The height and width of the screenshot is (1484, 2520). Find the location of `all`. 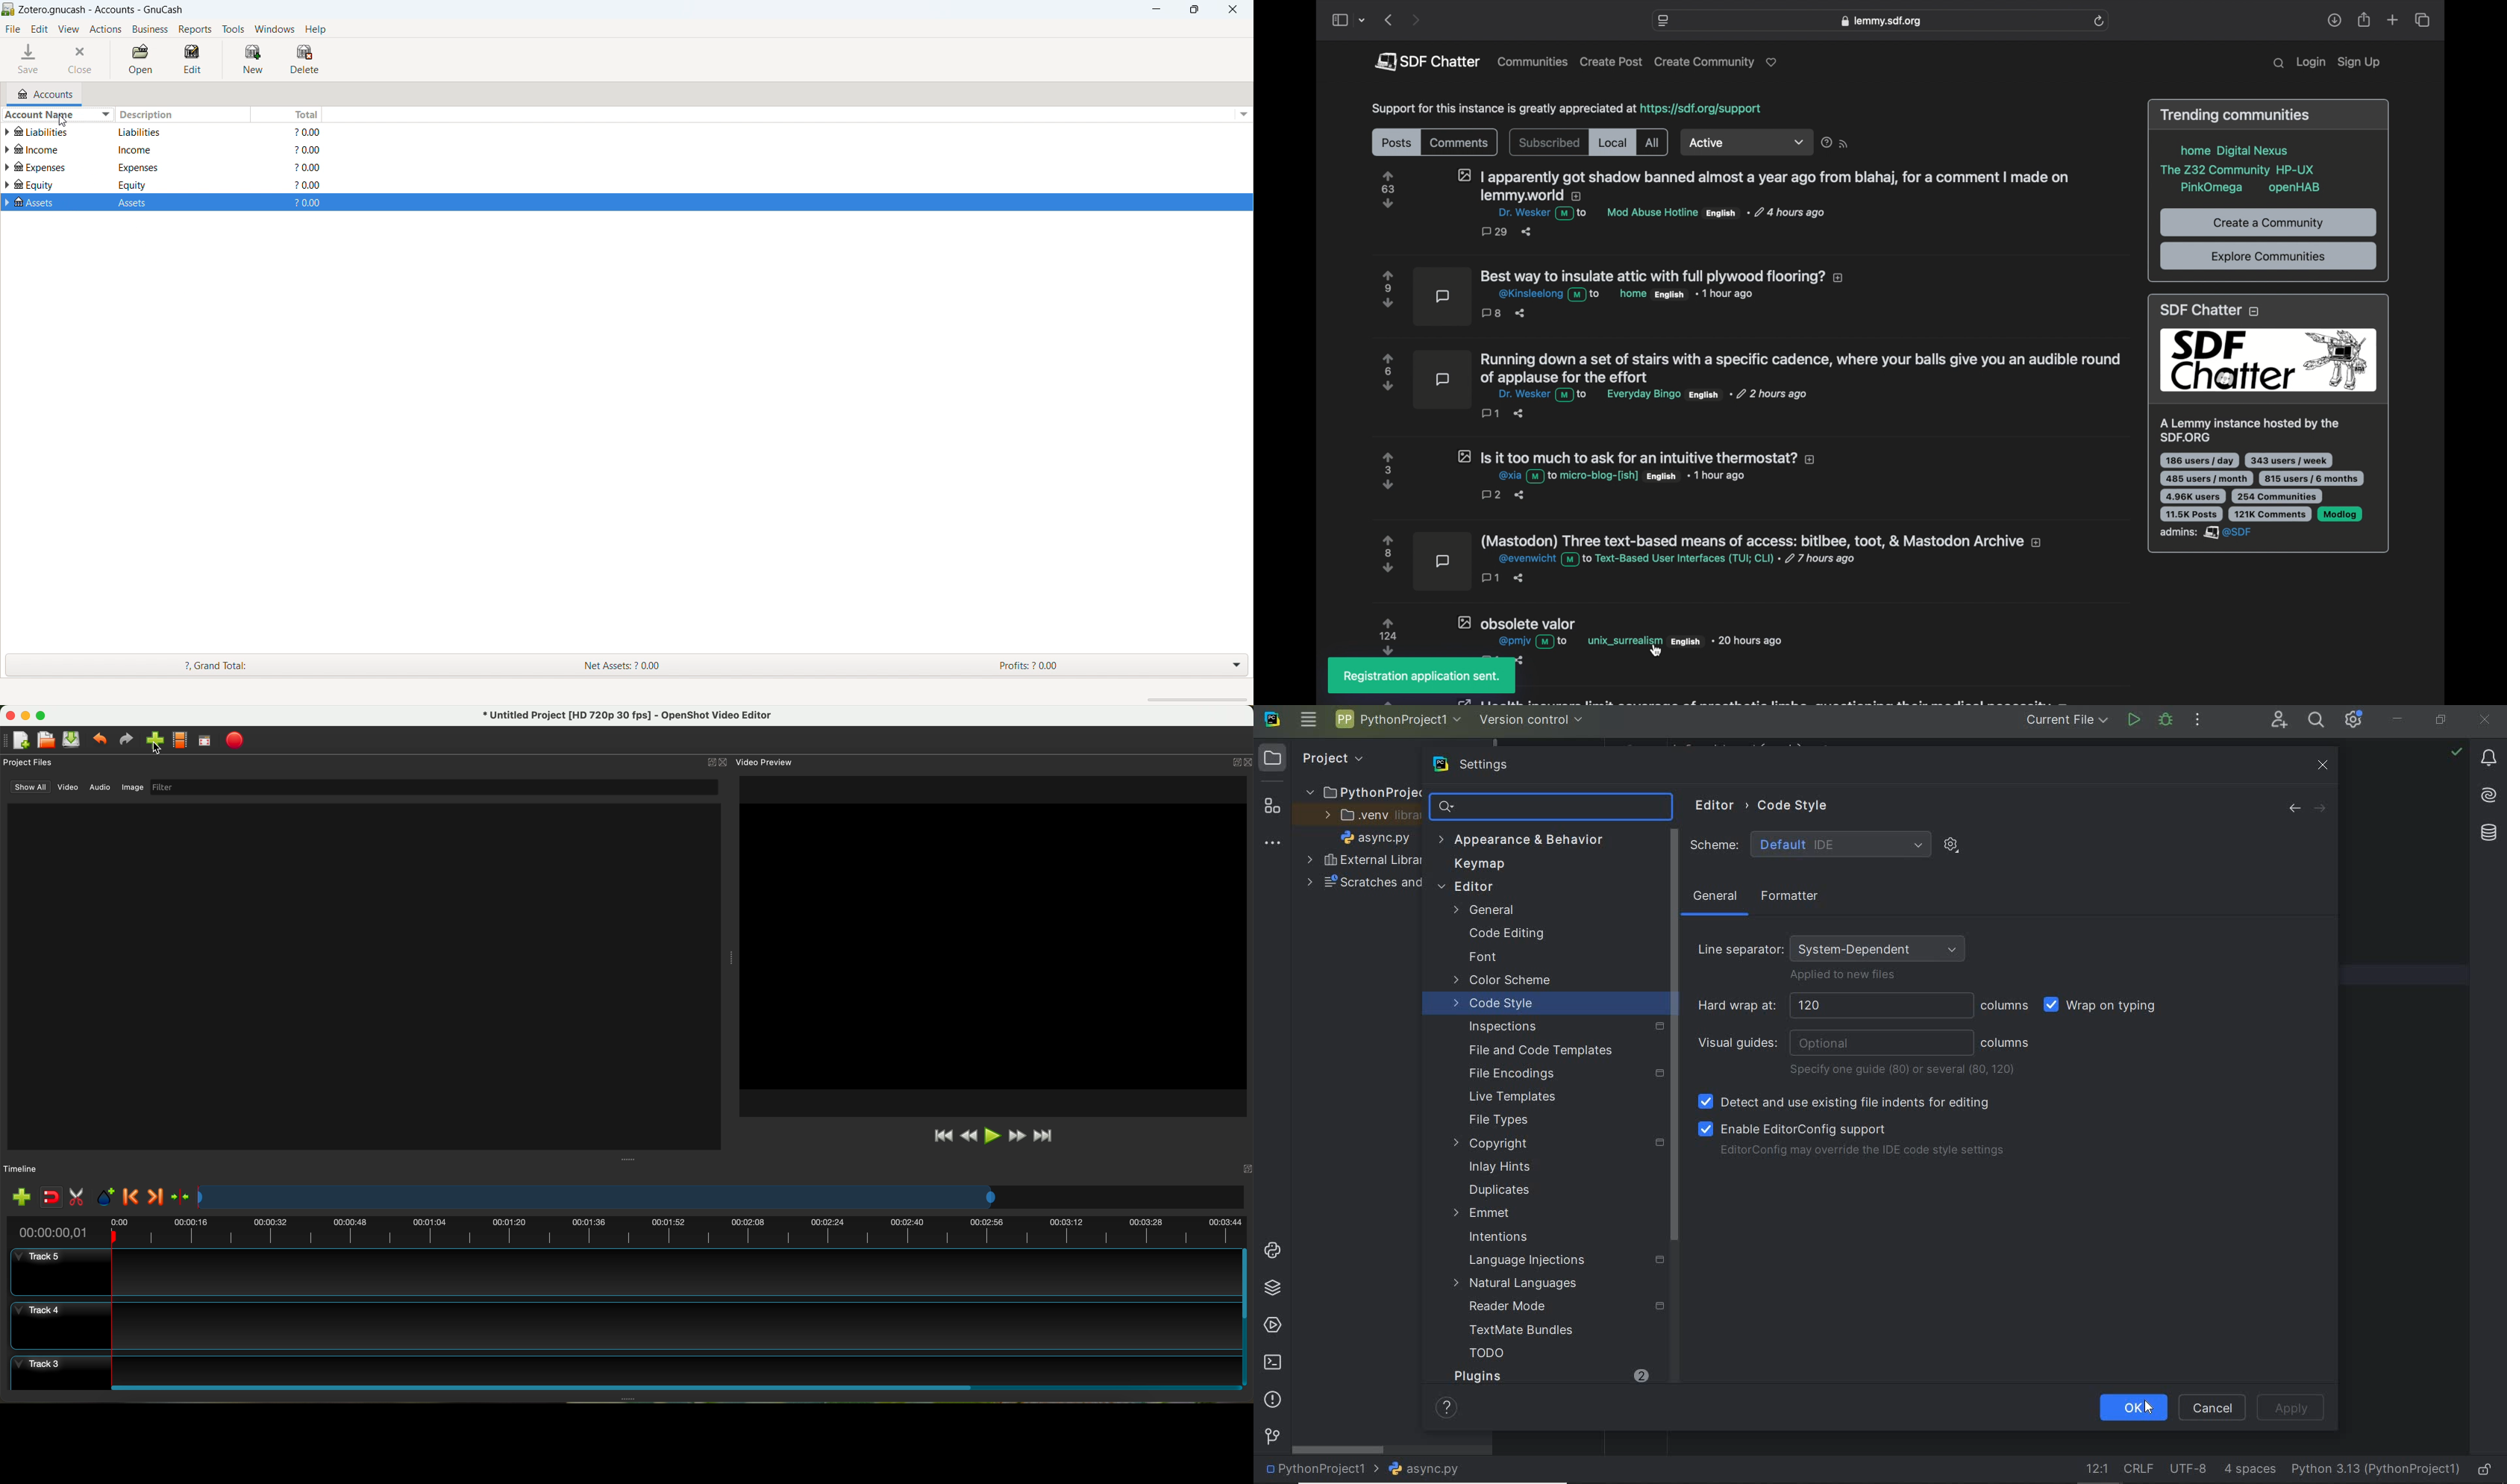

all is located at coordinates (1652, 143).